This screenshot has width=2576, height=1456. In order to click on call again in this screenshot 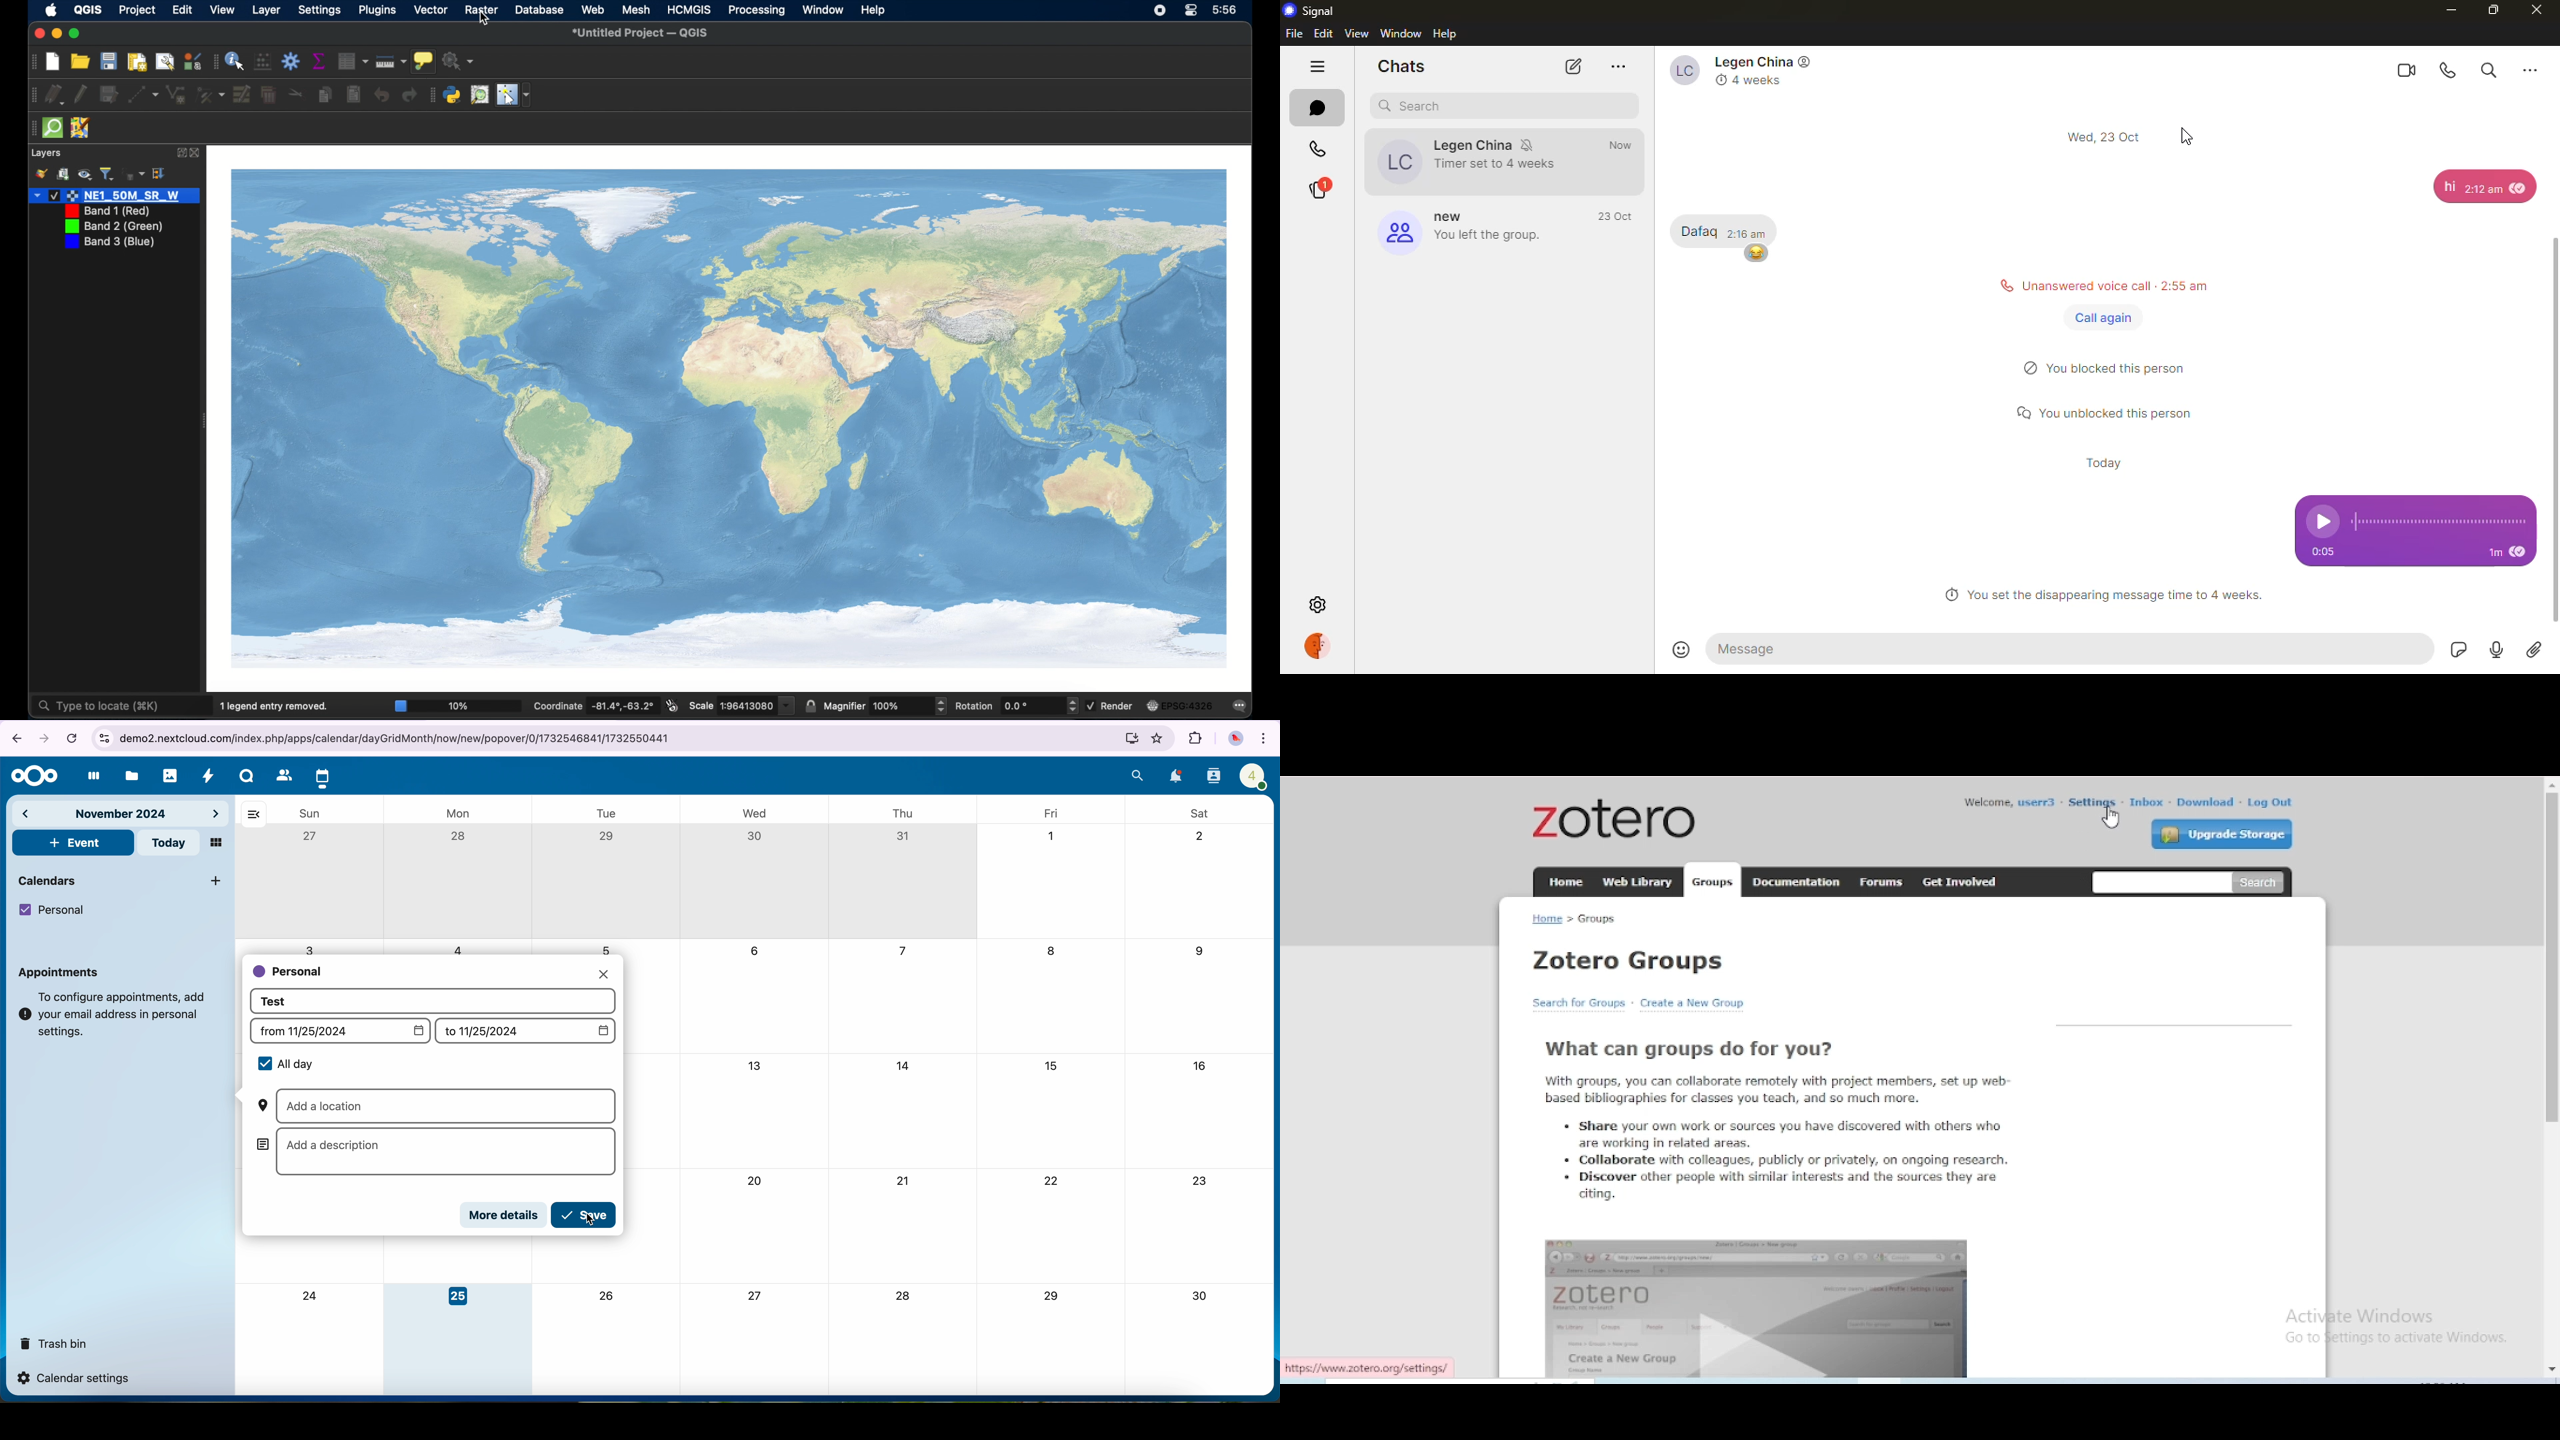, I will do `click(2100, 316)`.